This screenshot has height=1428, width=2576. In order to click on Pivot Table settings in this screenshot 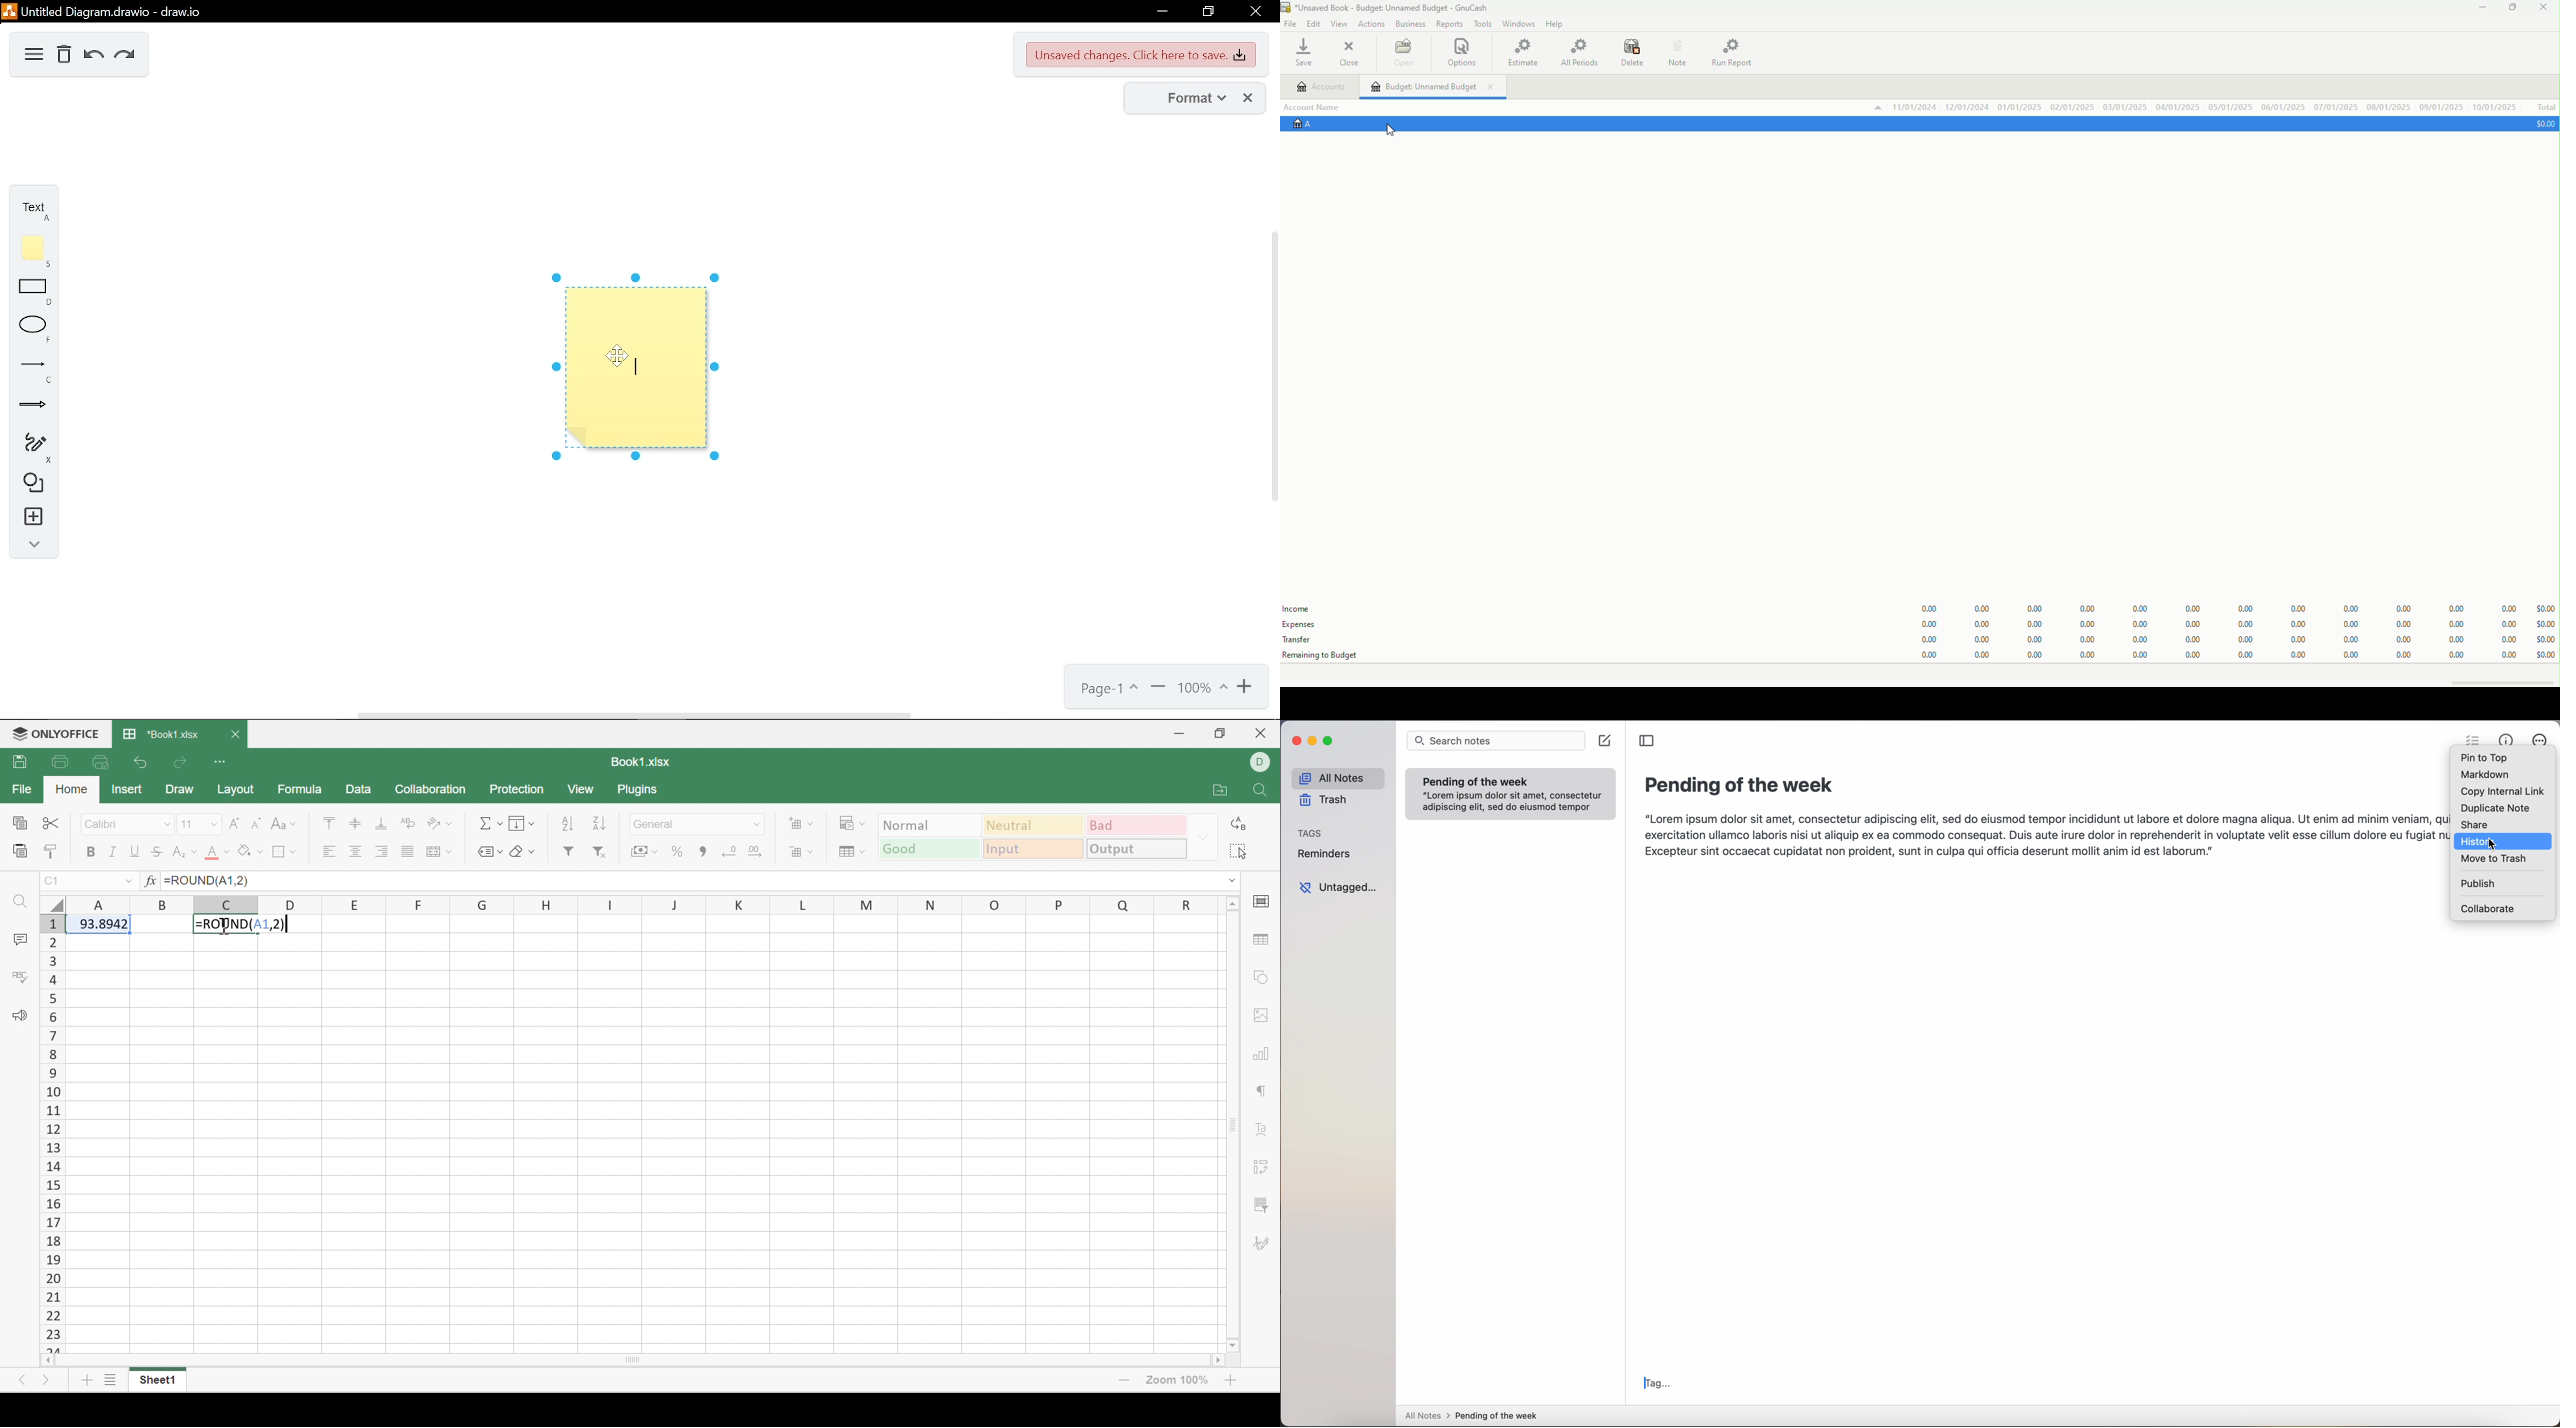, I will do `click(1265, 1167)`.